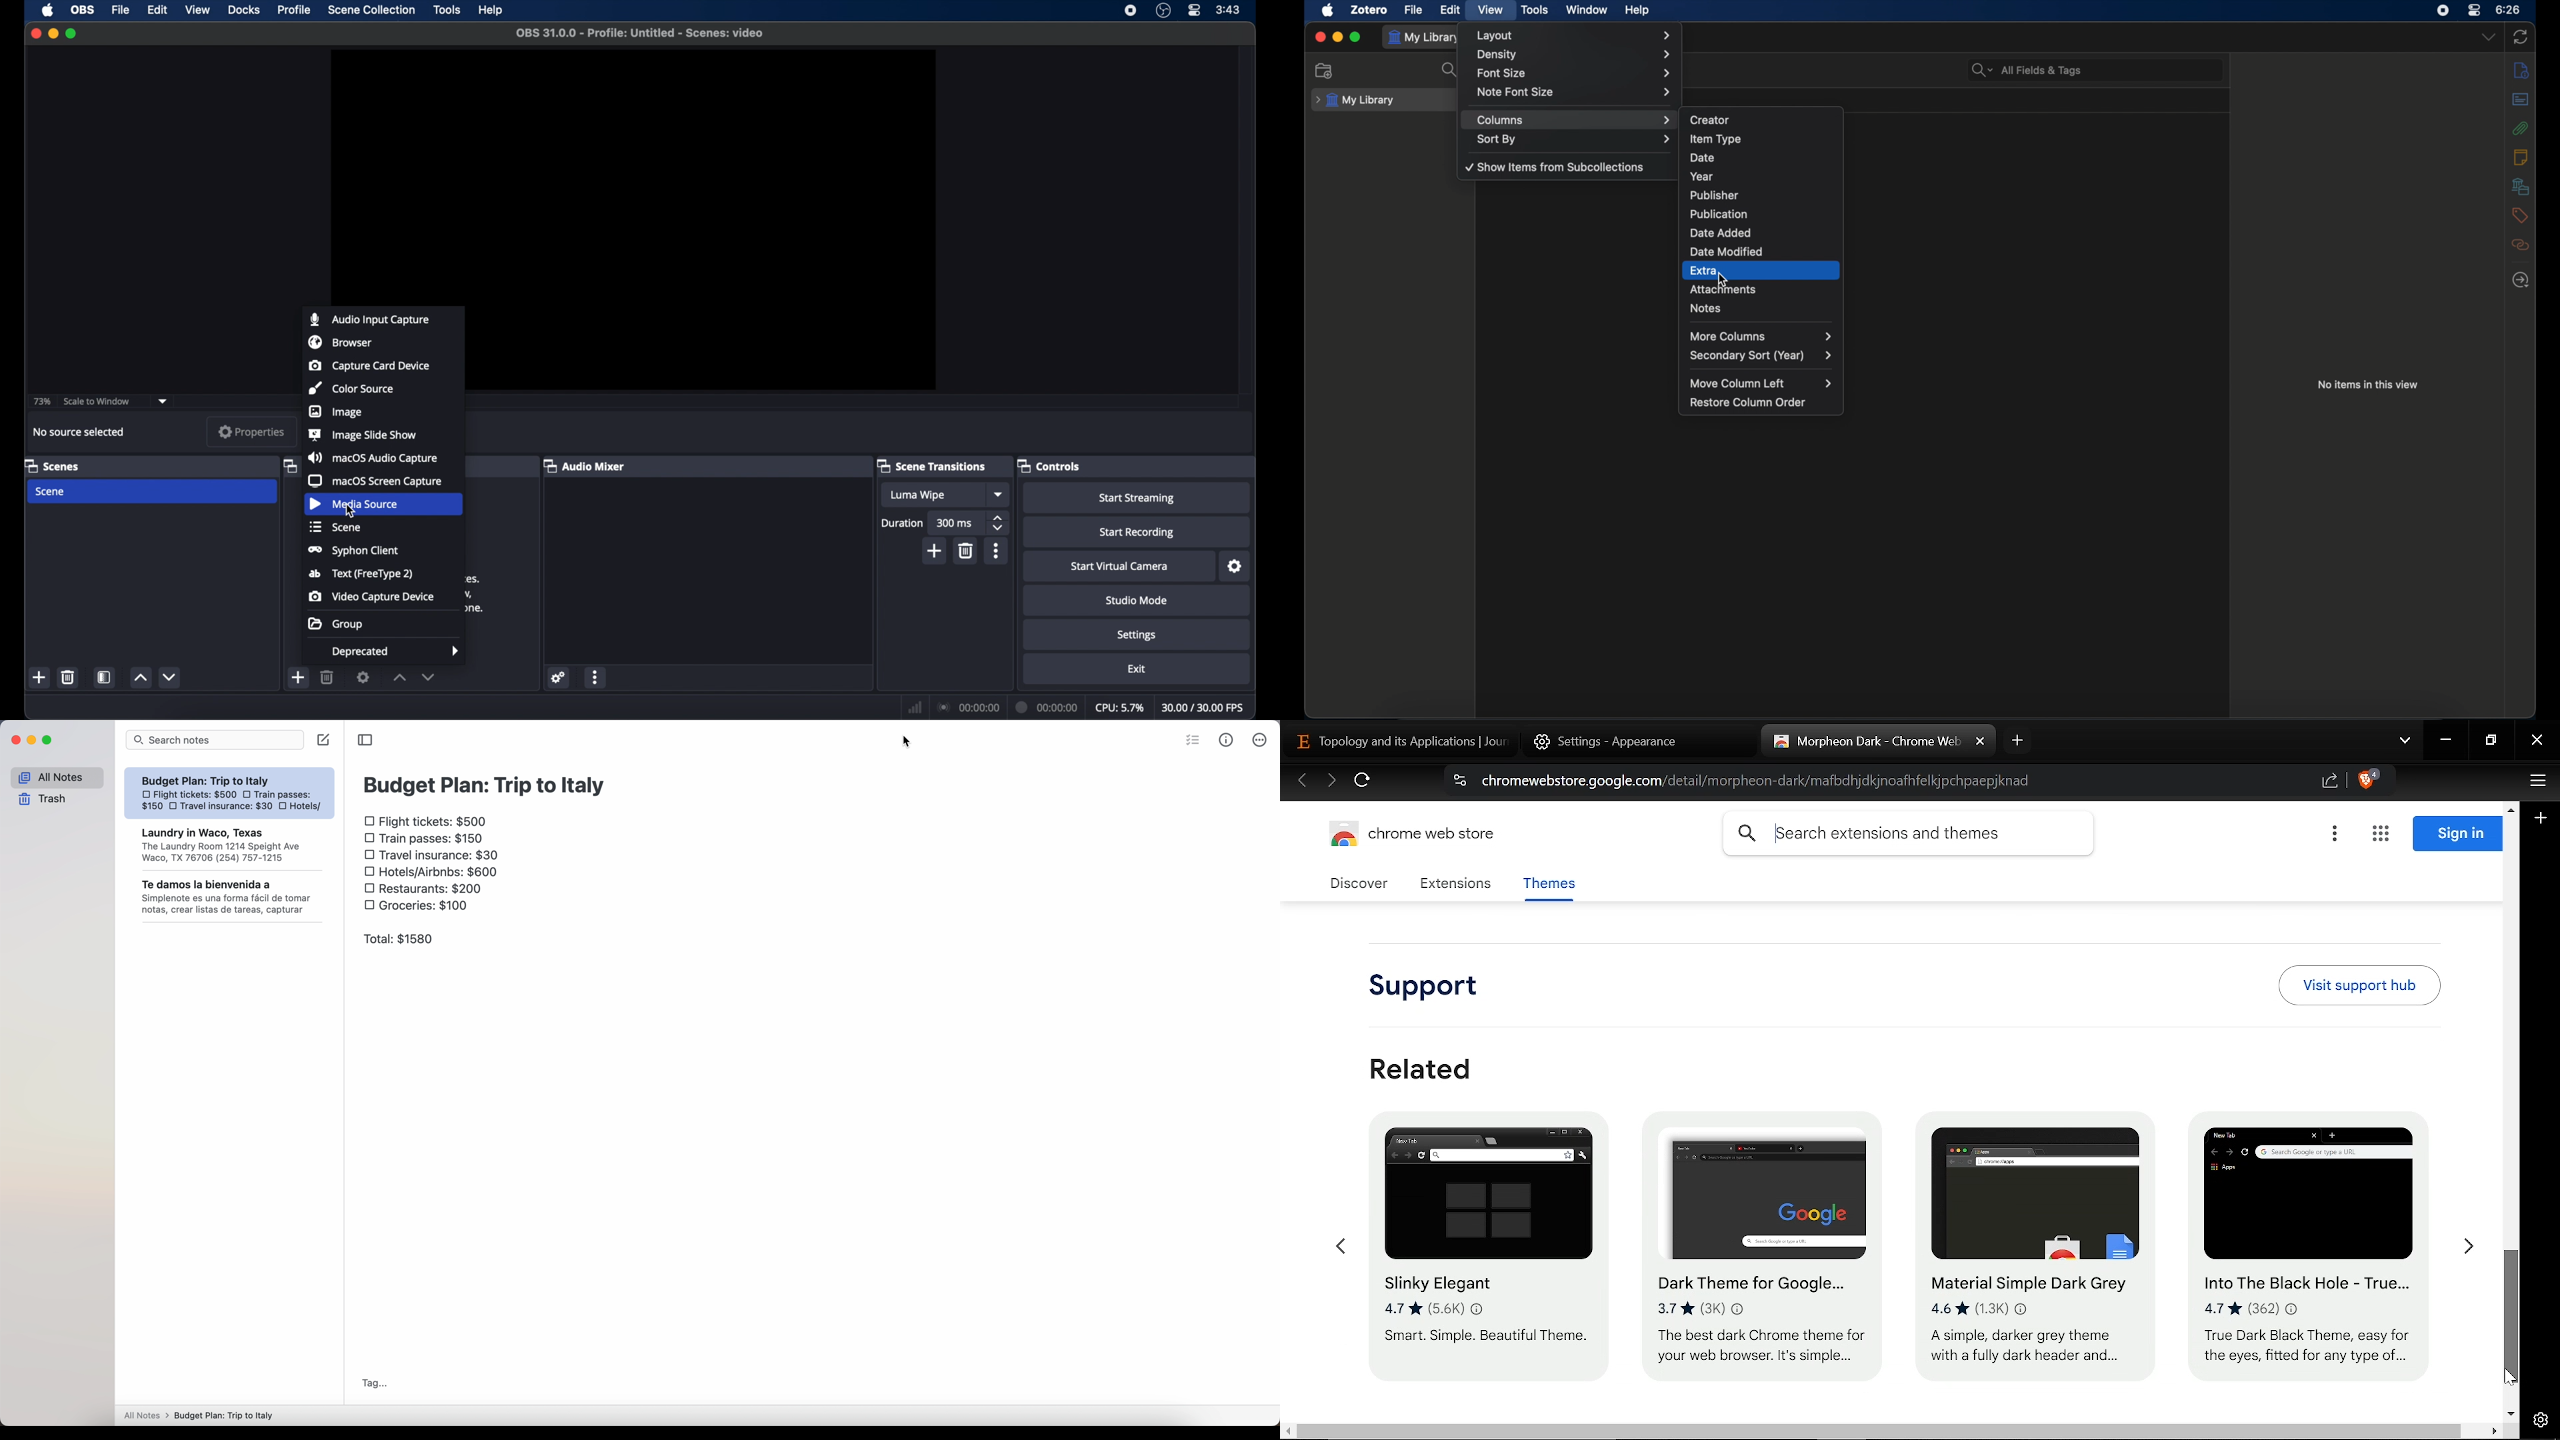 The height and width of the screenshot is (1456, 2576). I want to click on trash, so click(43, 800).